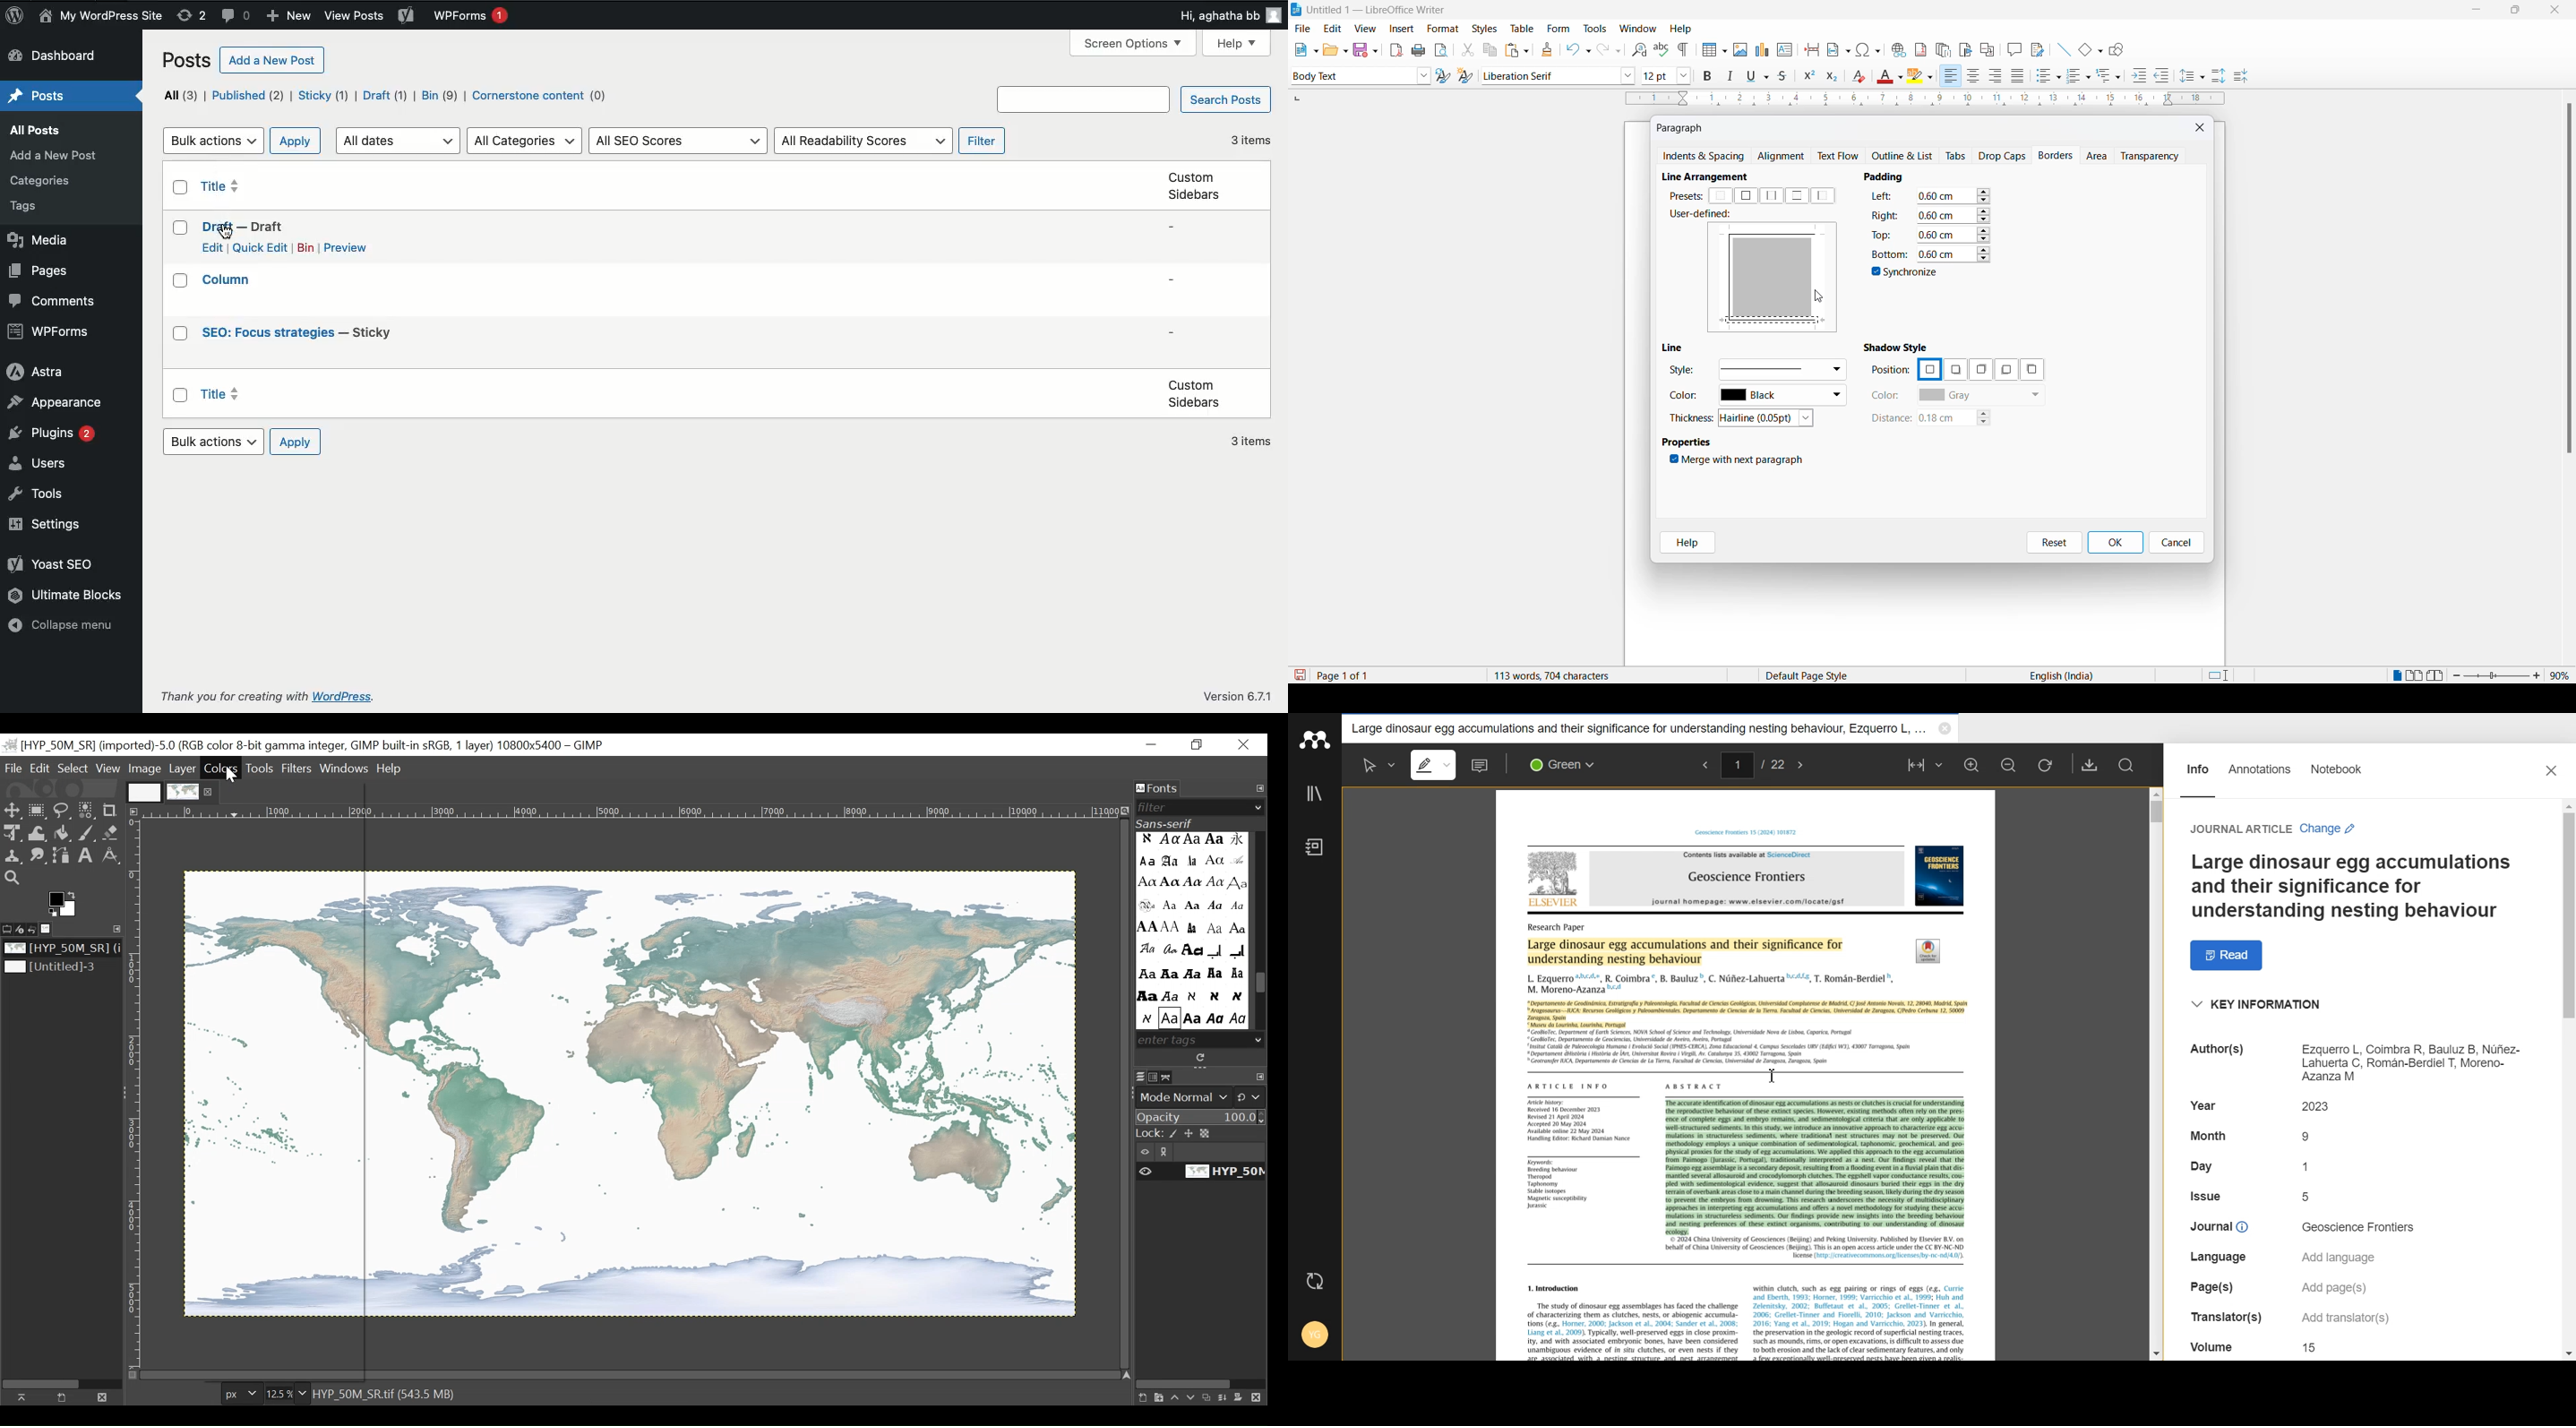  What do you see at coordinates (1334, 29) in the screenshot?
I see `edit` at bounding box center [1334, 29].